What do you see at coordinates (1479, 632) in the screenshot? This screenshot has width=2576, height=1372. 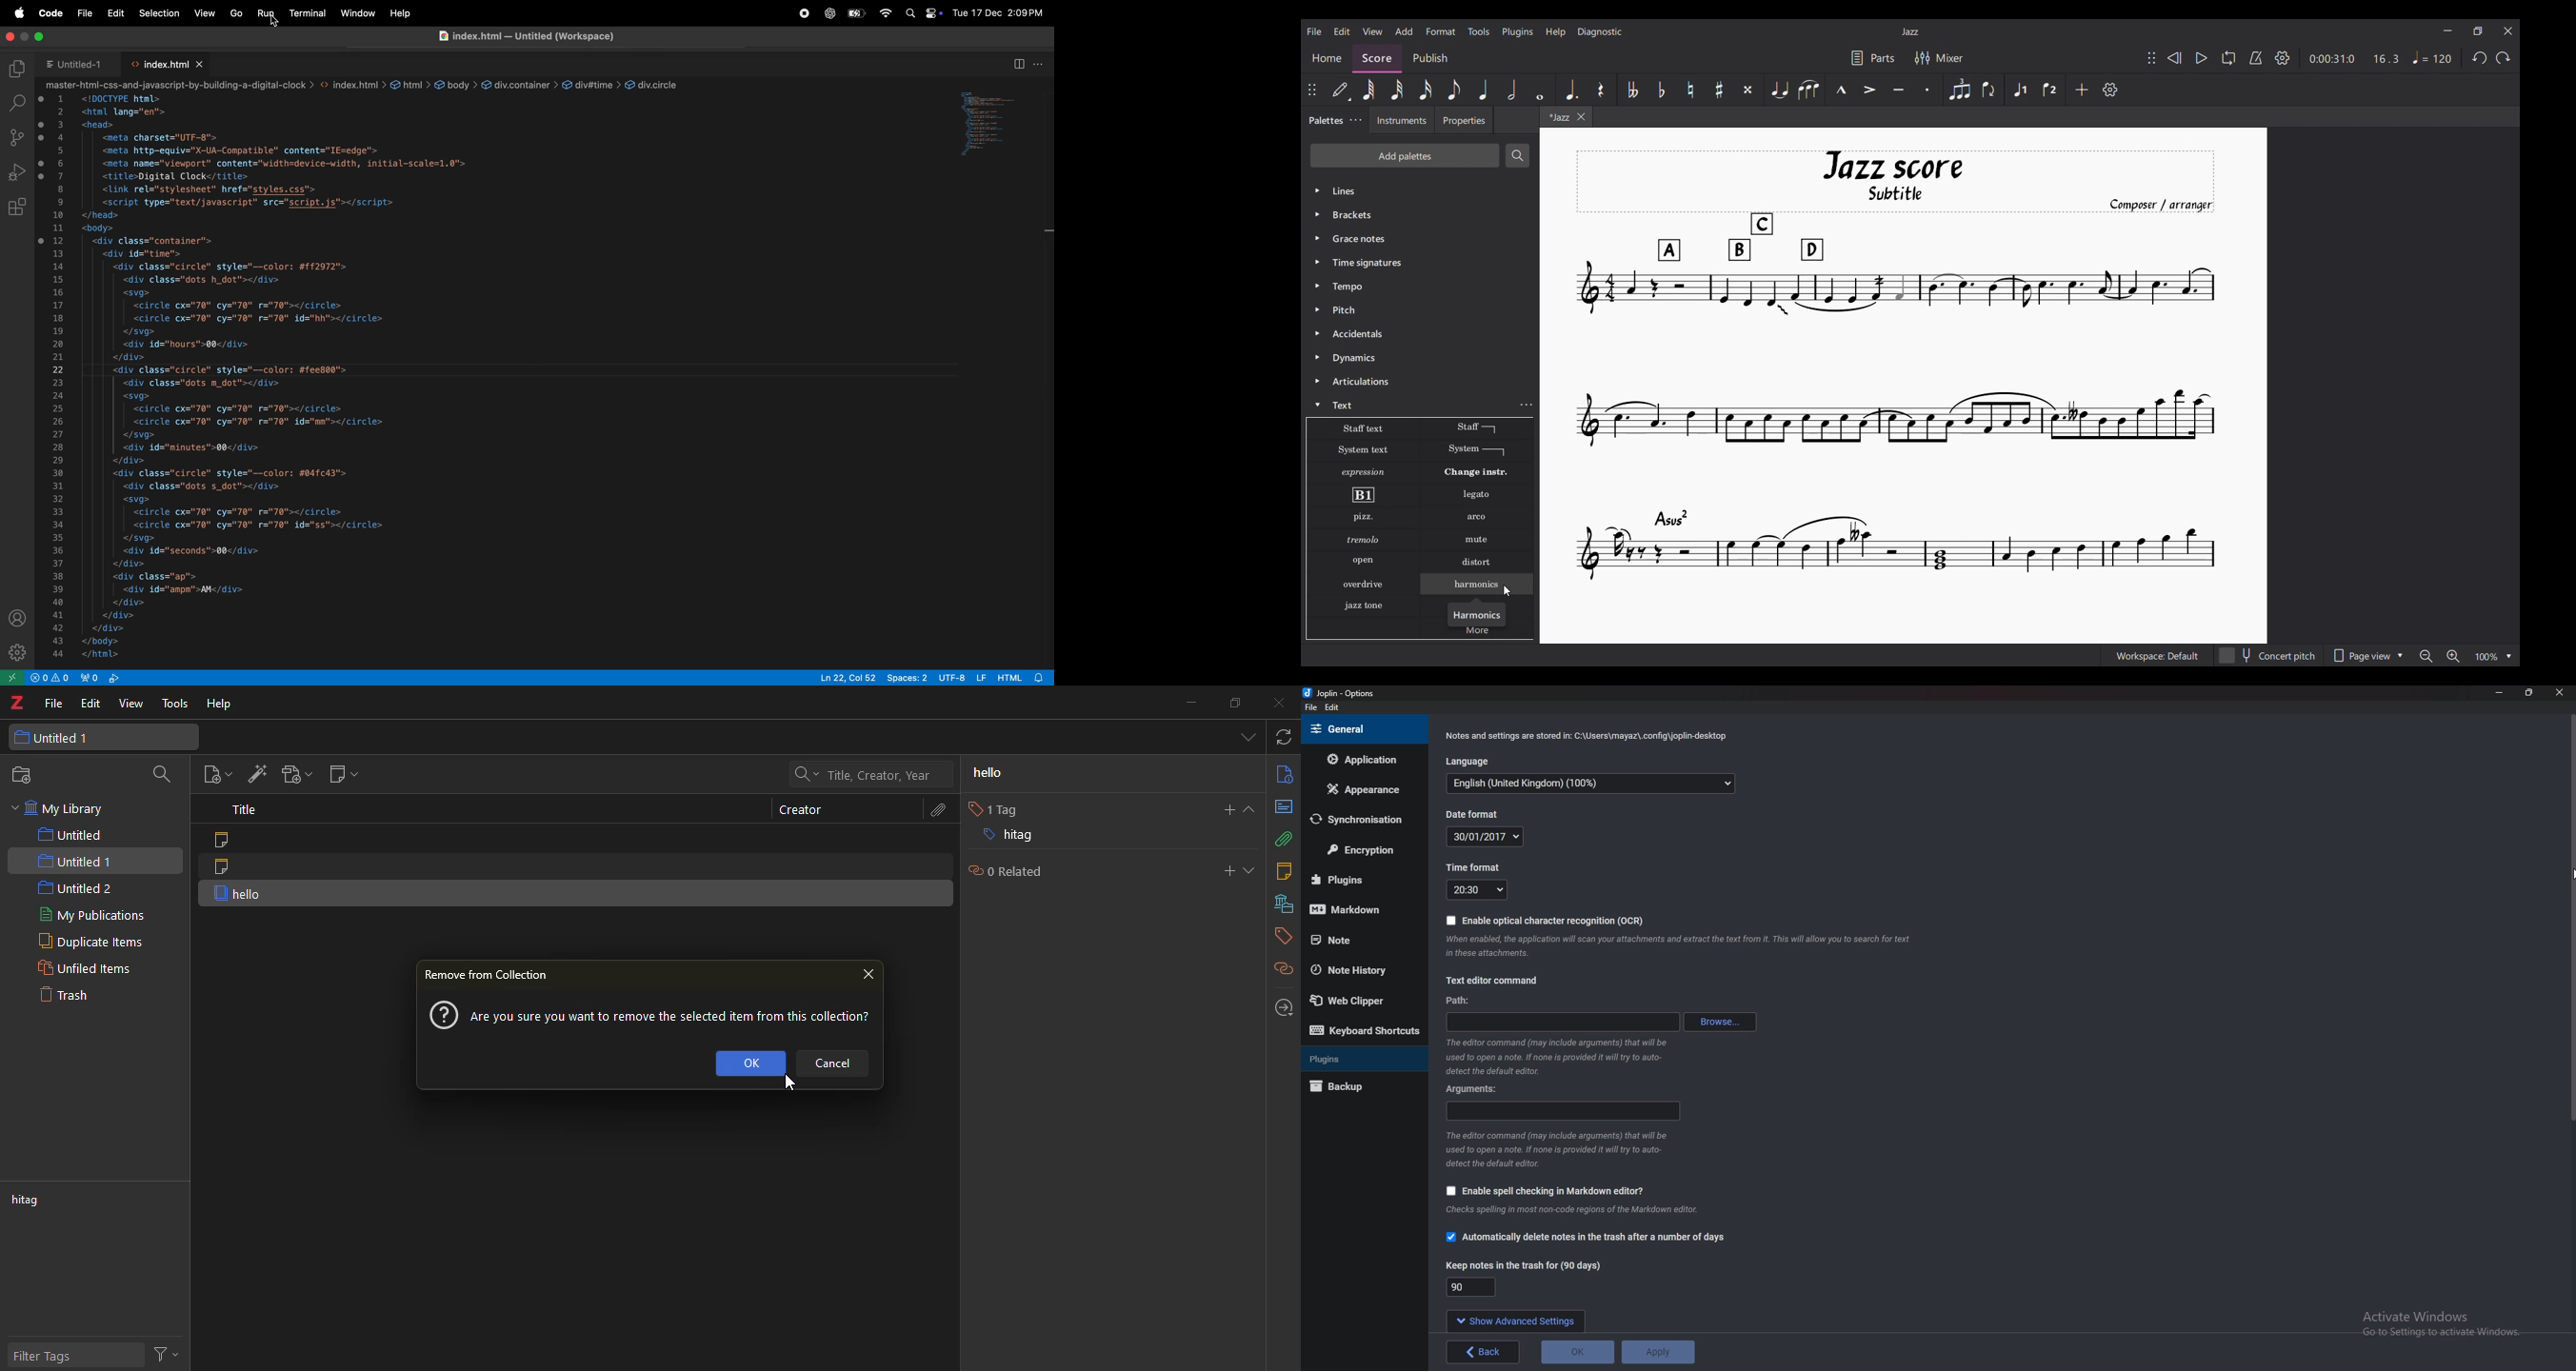 I see `More` at bounding box center [1479, 632].